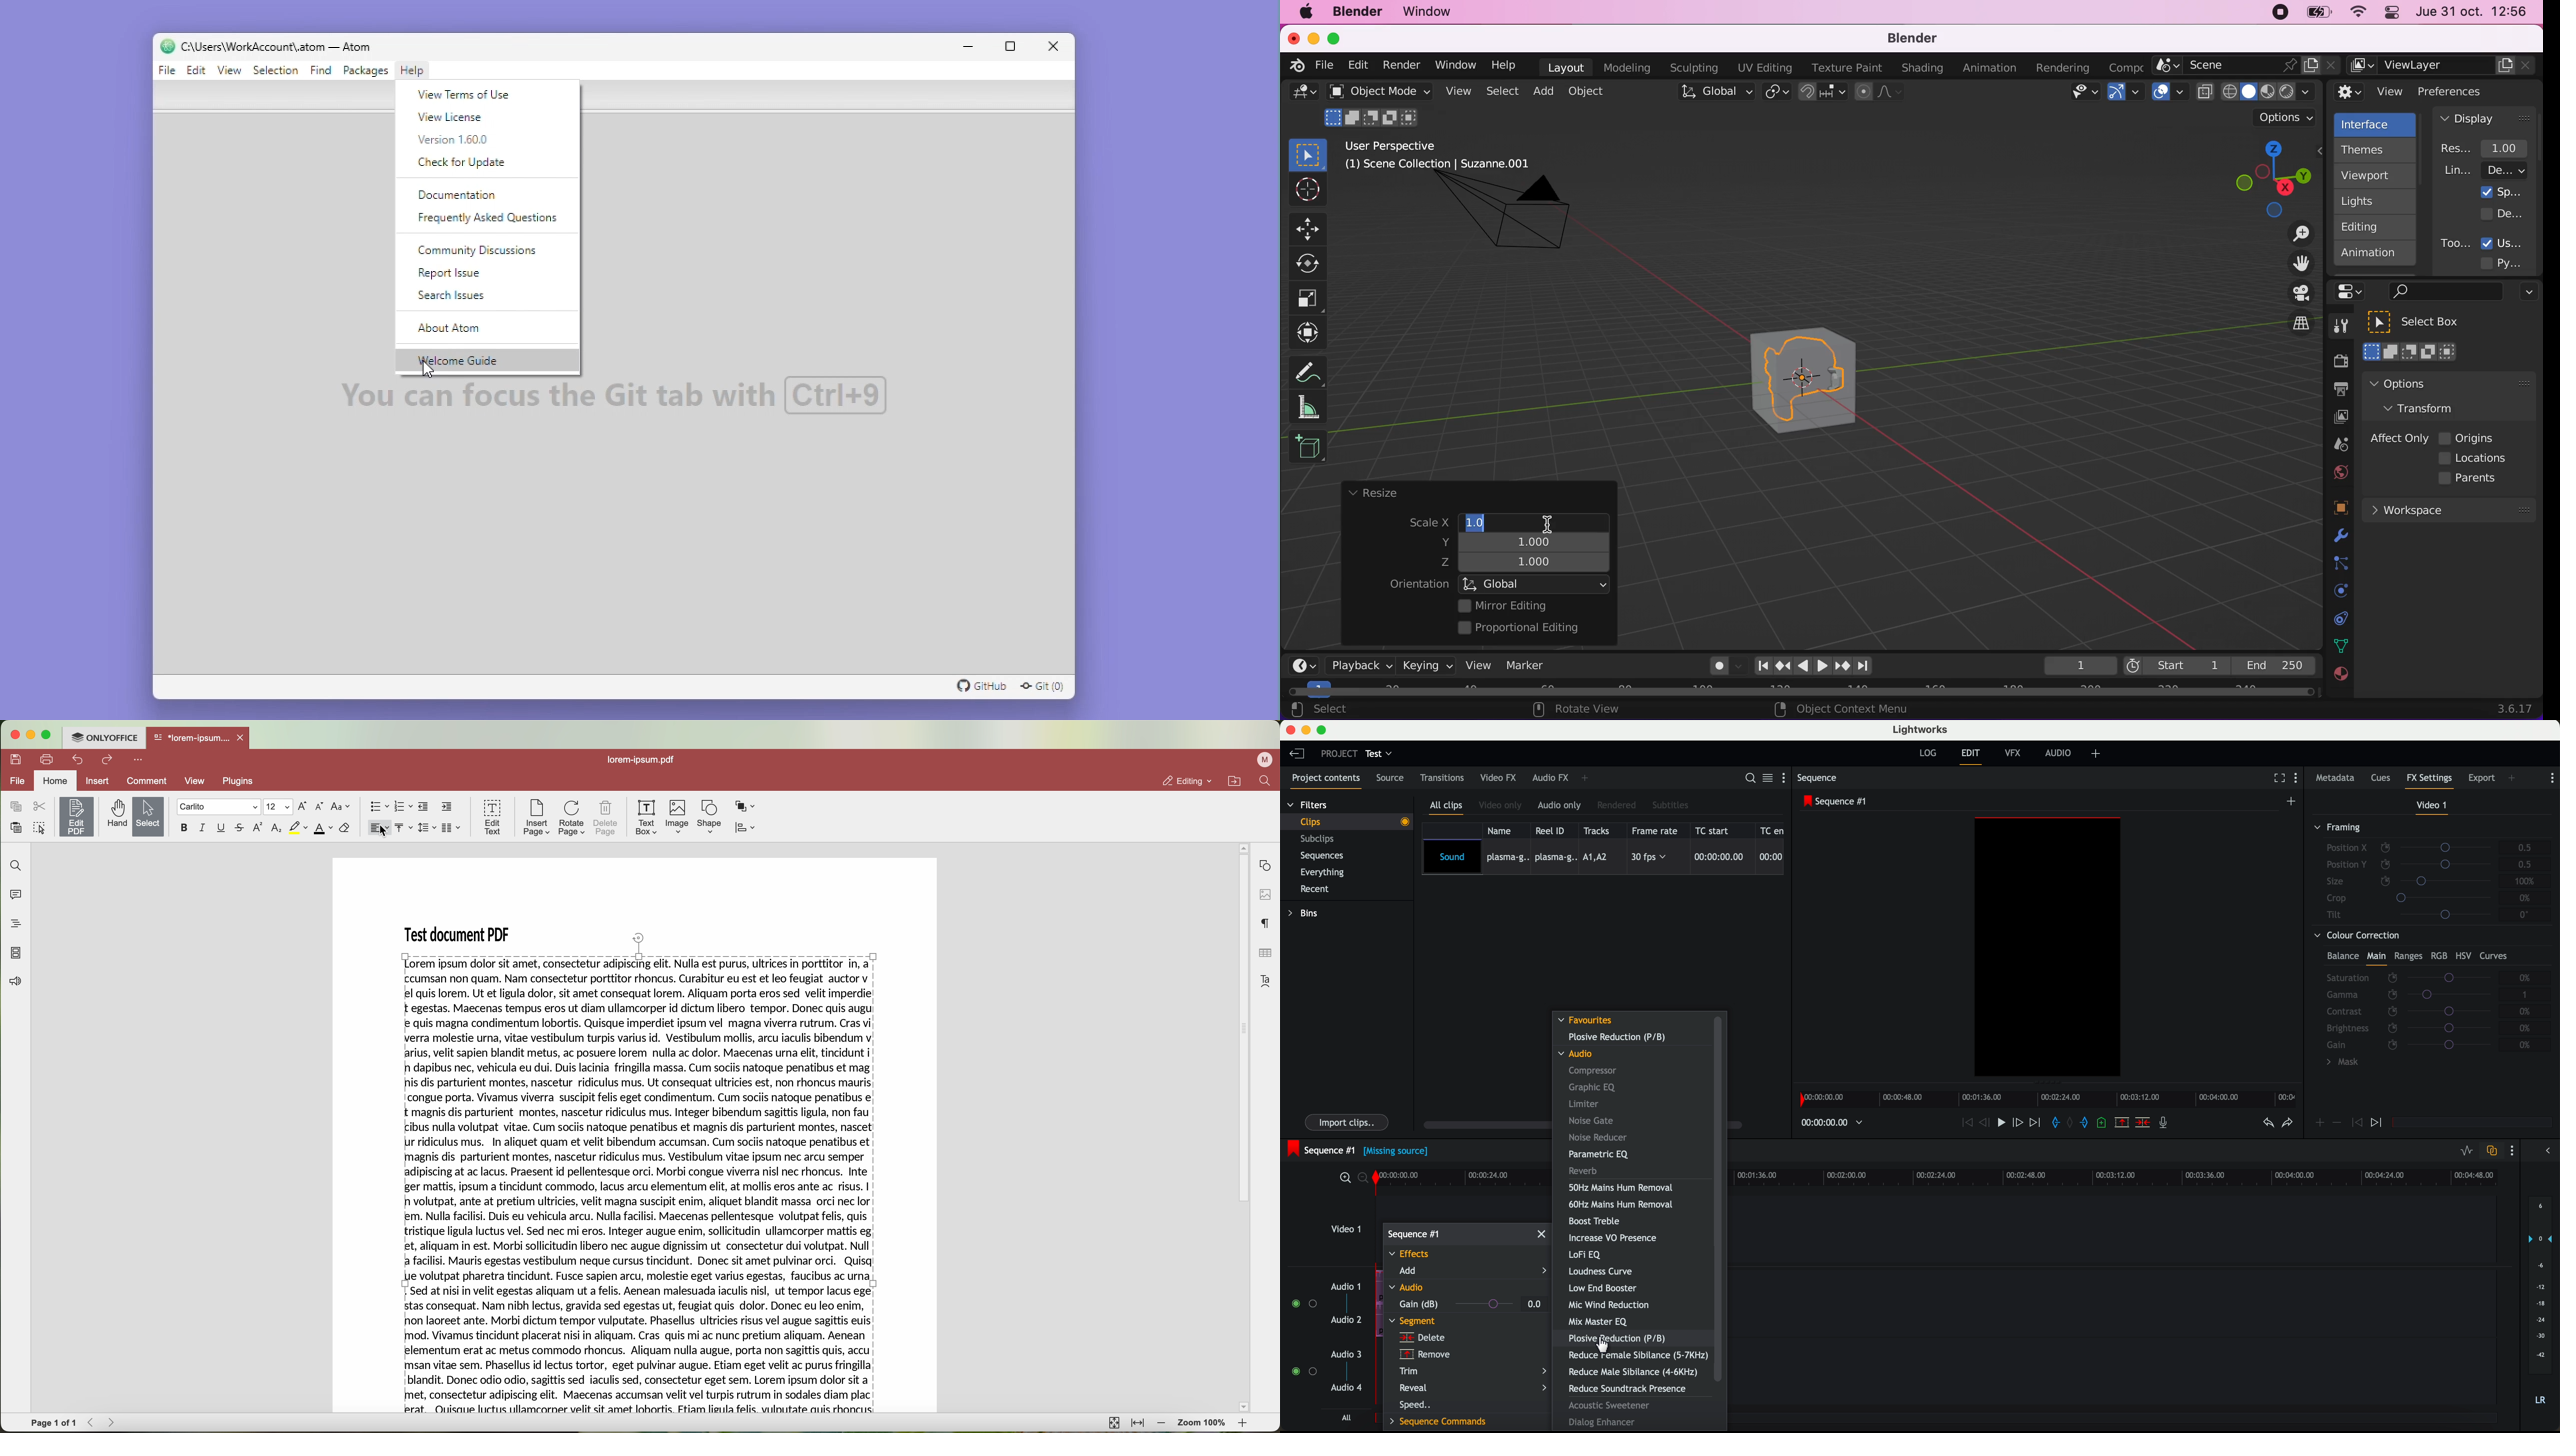 This screenshot has width=2576, height=1456. I want to click on python tooltips, so click(2513, 262).